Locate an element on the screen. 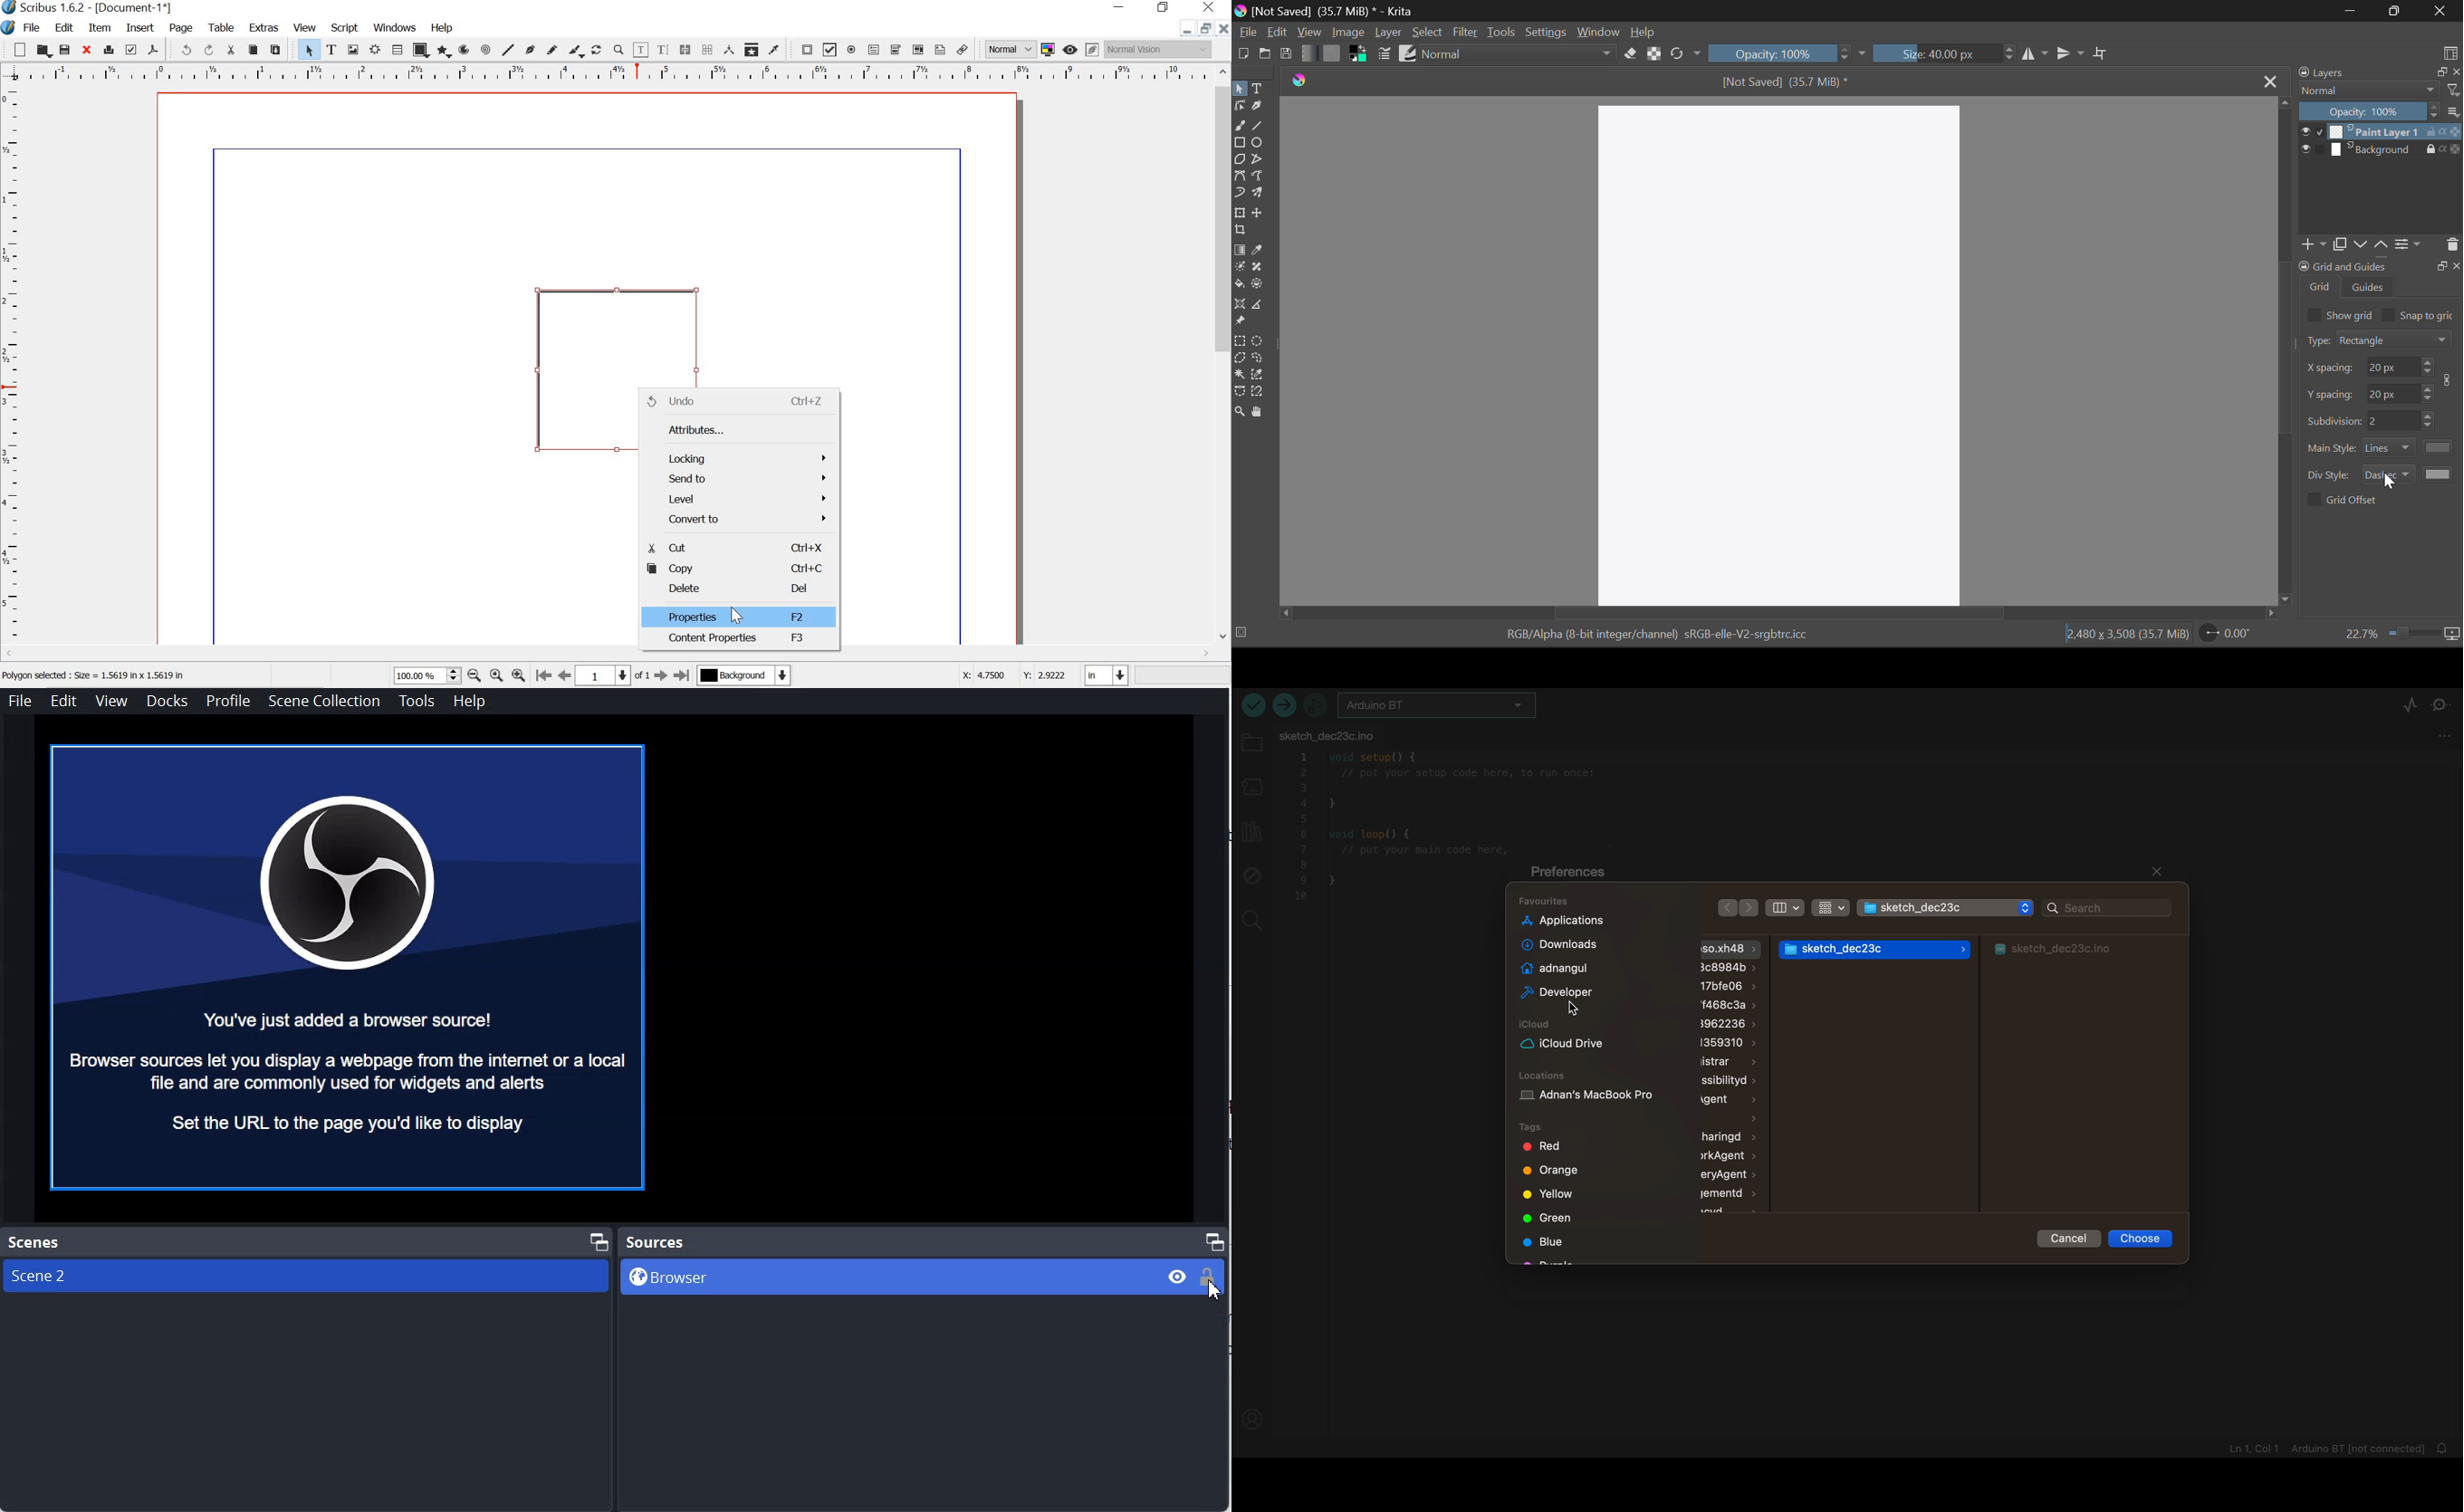  Browse is located at coordinates (886, 1278).